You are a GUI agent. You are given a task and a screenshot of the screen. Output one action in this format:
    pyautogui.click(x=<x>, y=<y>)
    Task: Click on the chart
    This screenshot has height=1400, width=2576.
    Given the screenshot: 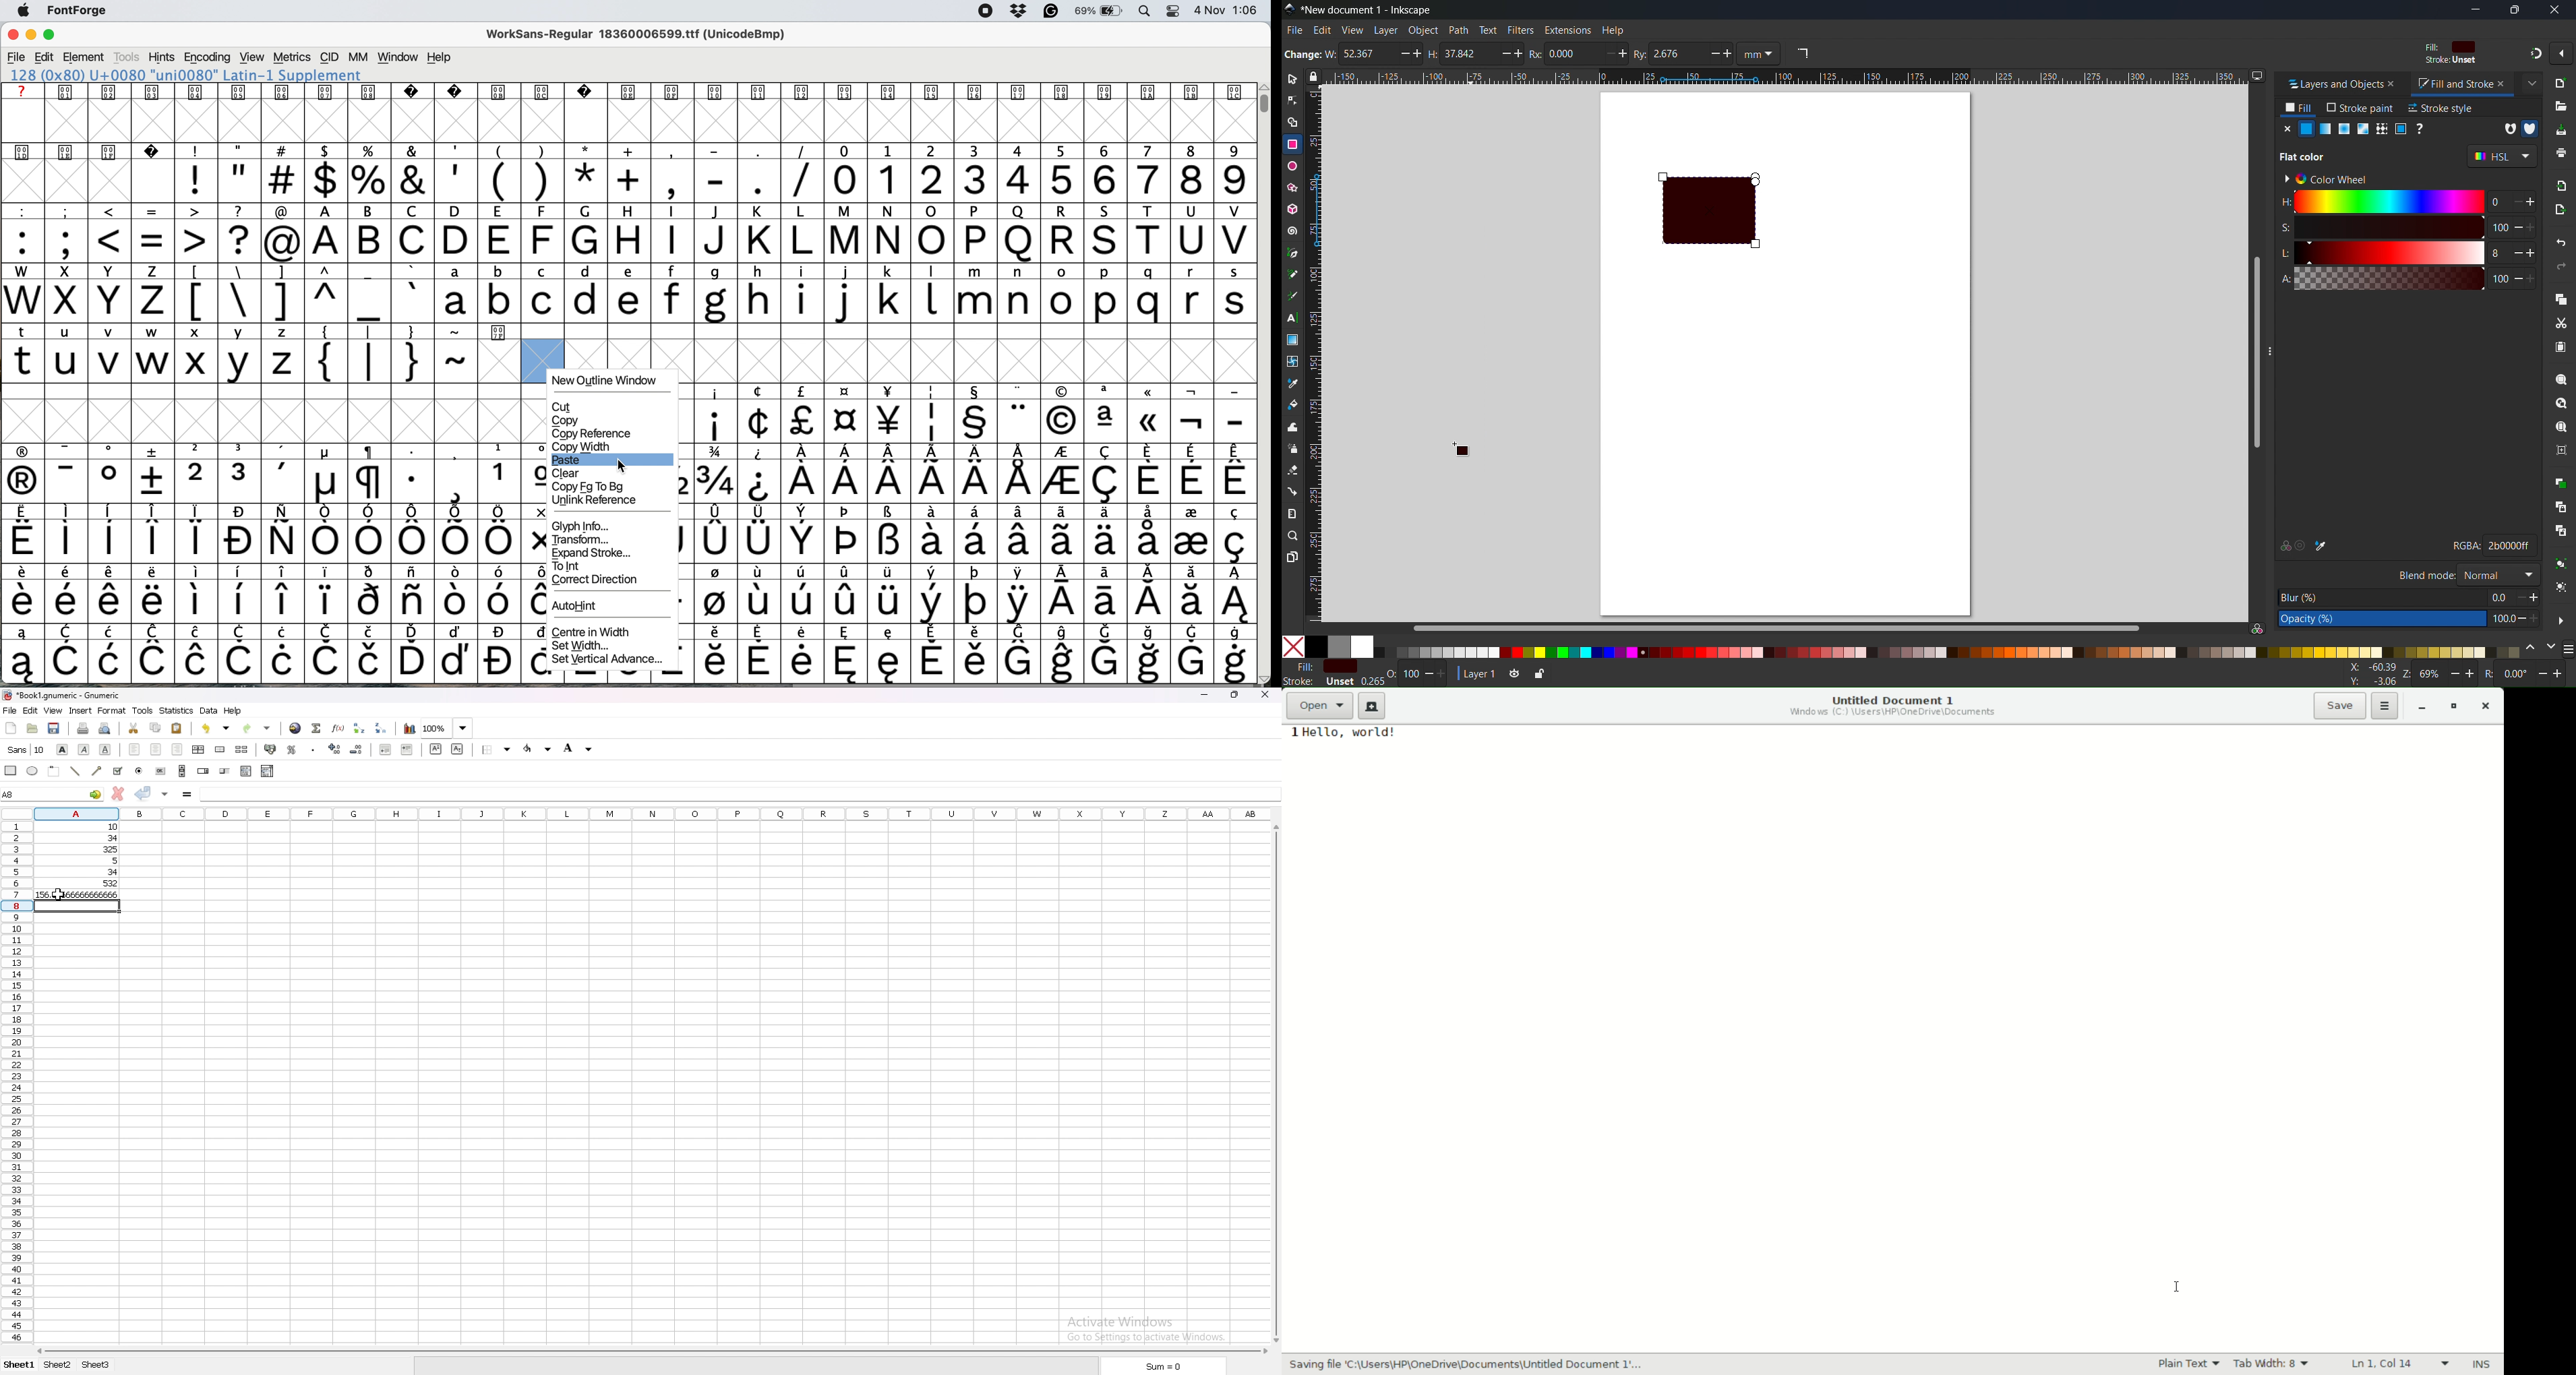 What is the action you would take?
    pyautogui.click(x=410, y=730)
    